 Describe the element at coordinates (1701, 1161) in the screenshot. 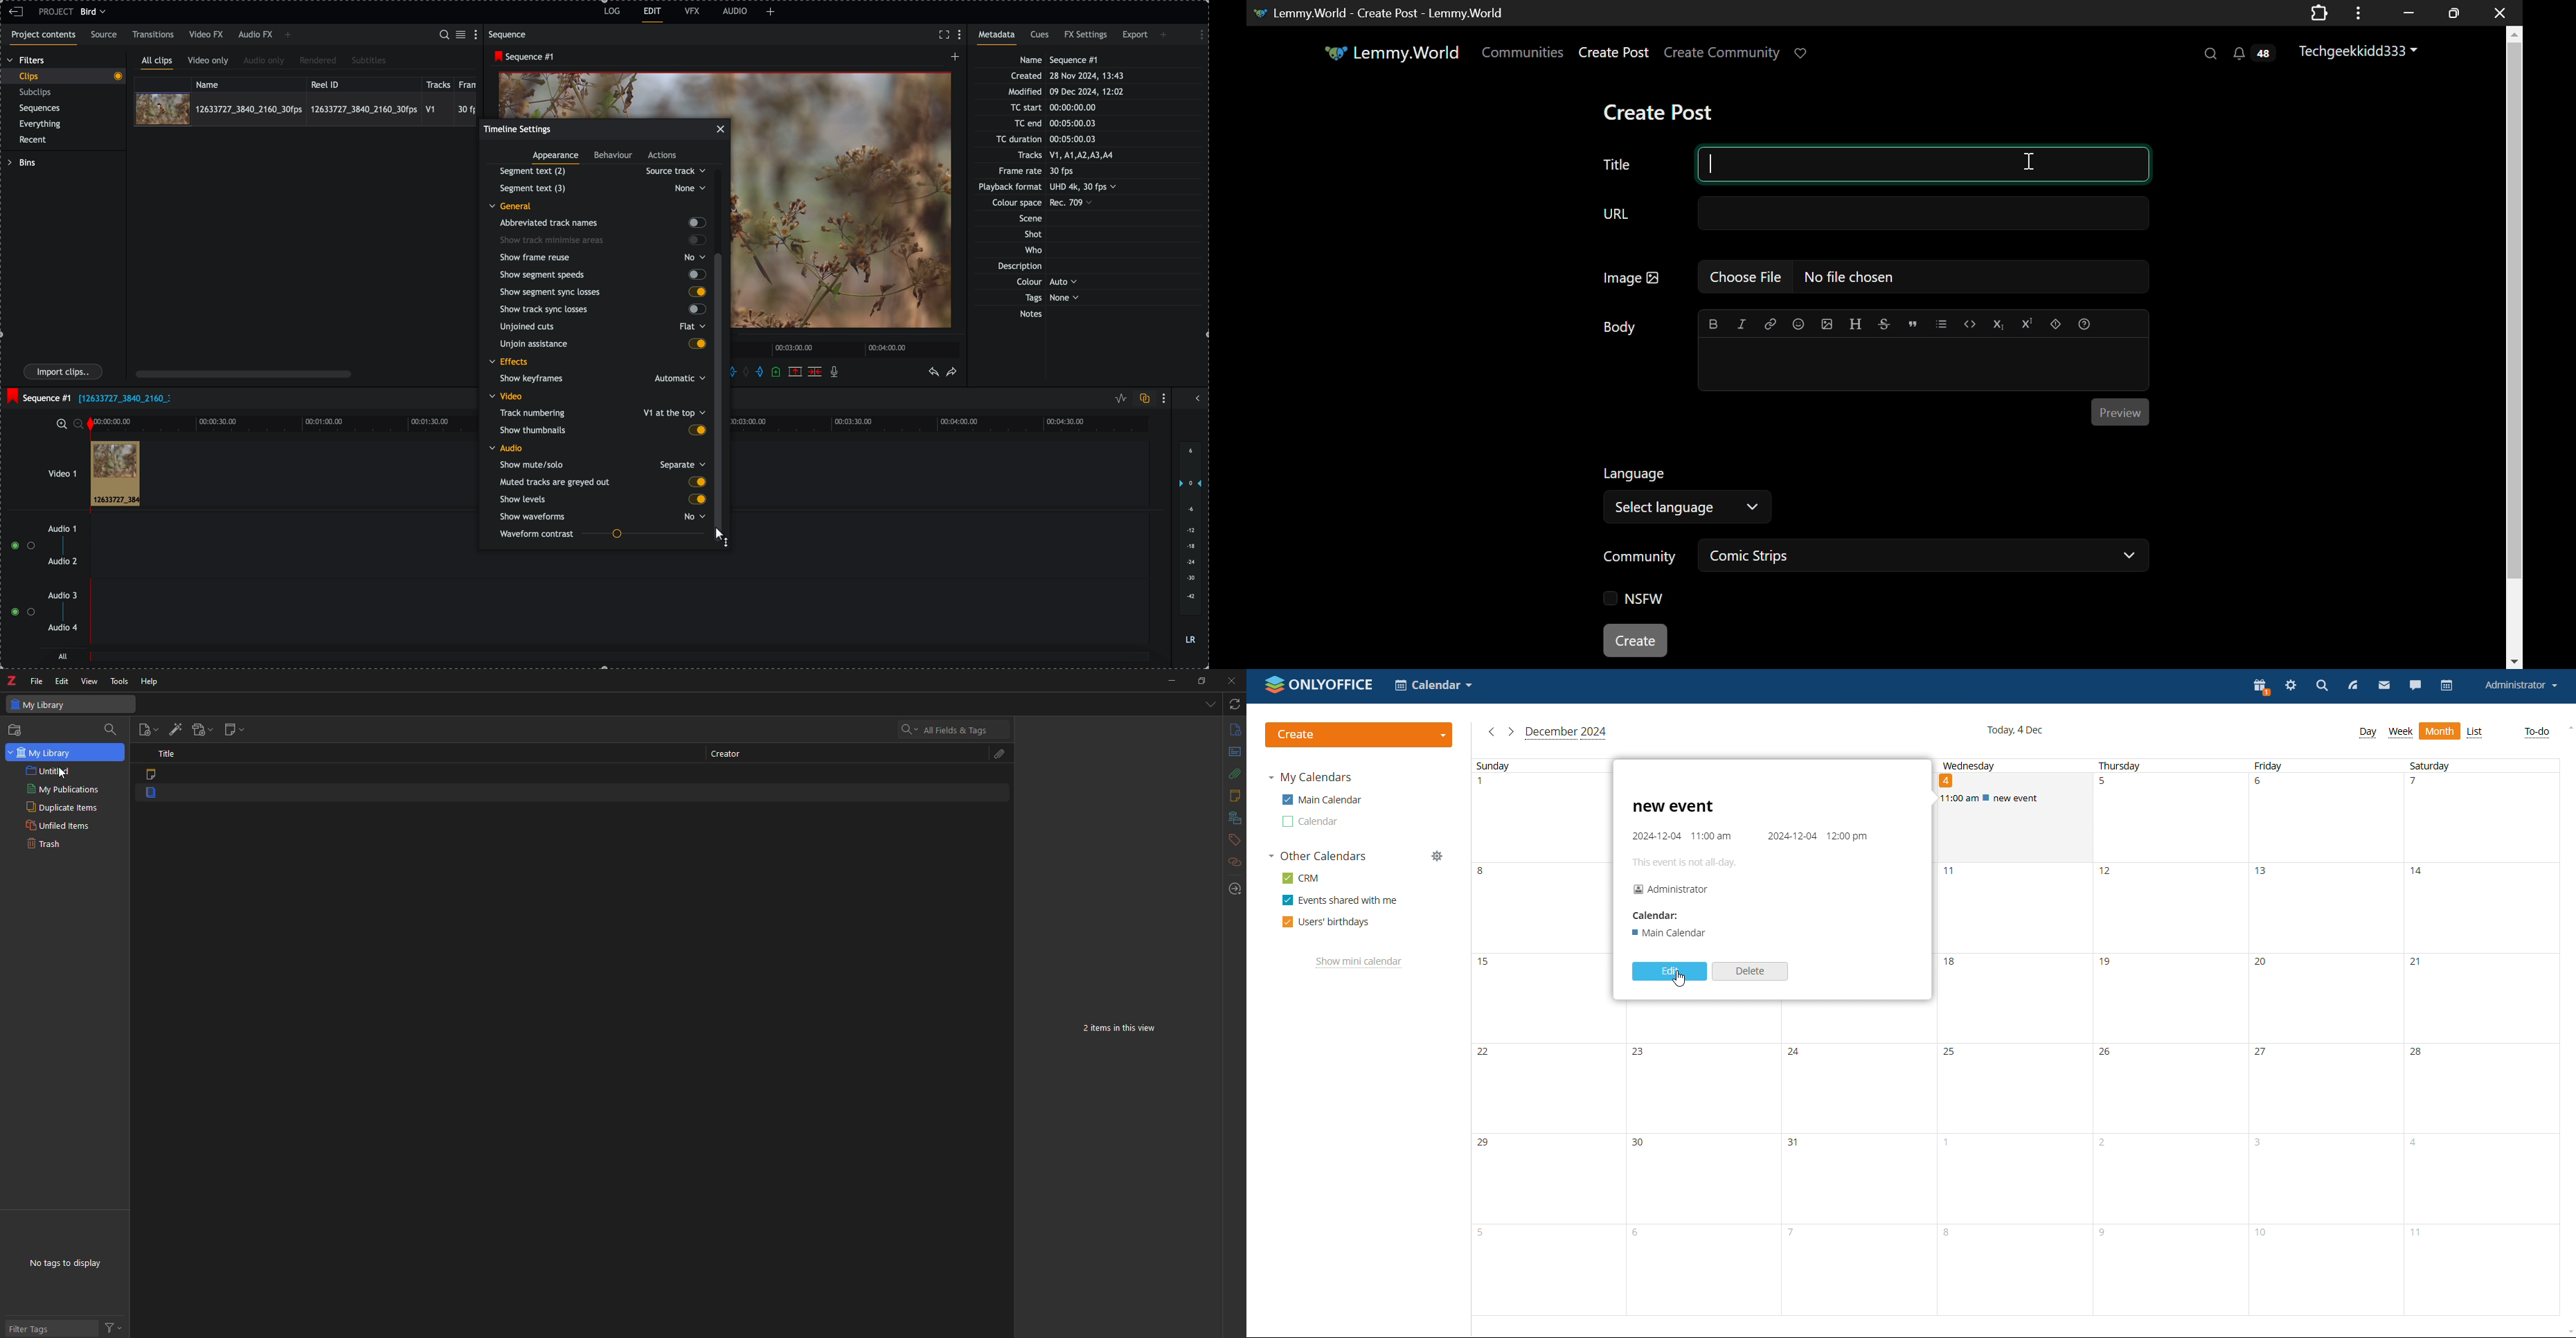

I see `monday` at that location.